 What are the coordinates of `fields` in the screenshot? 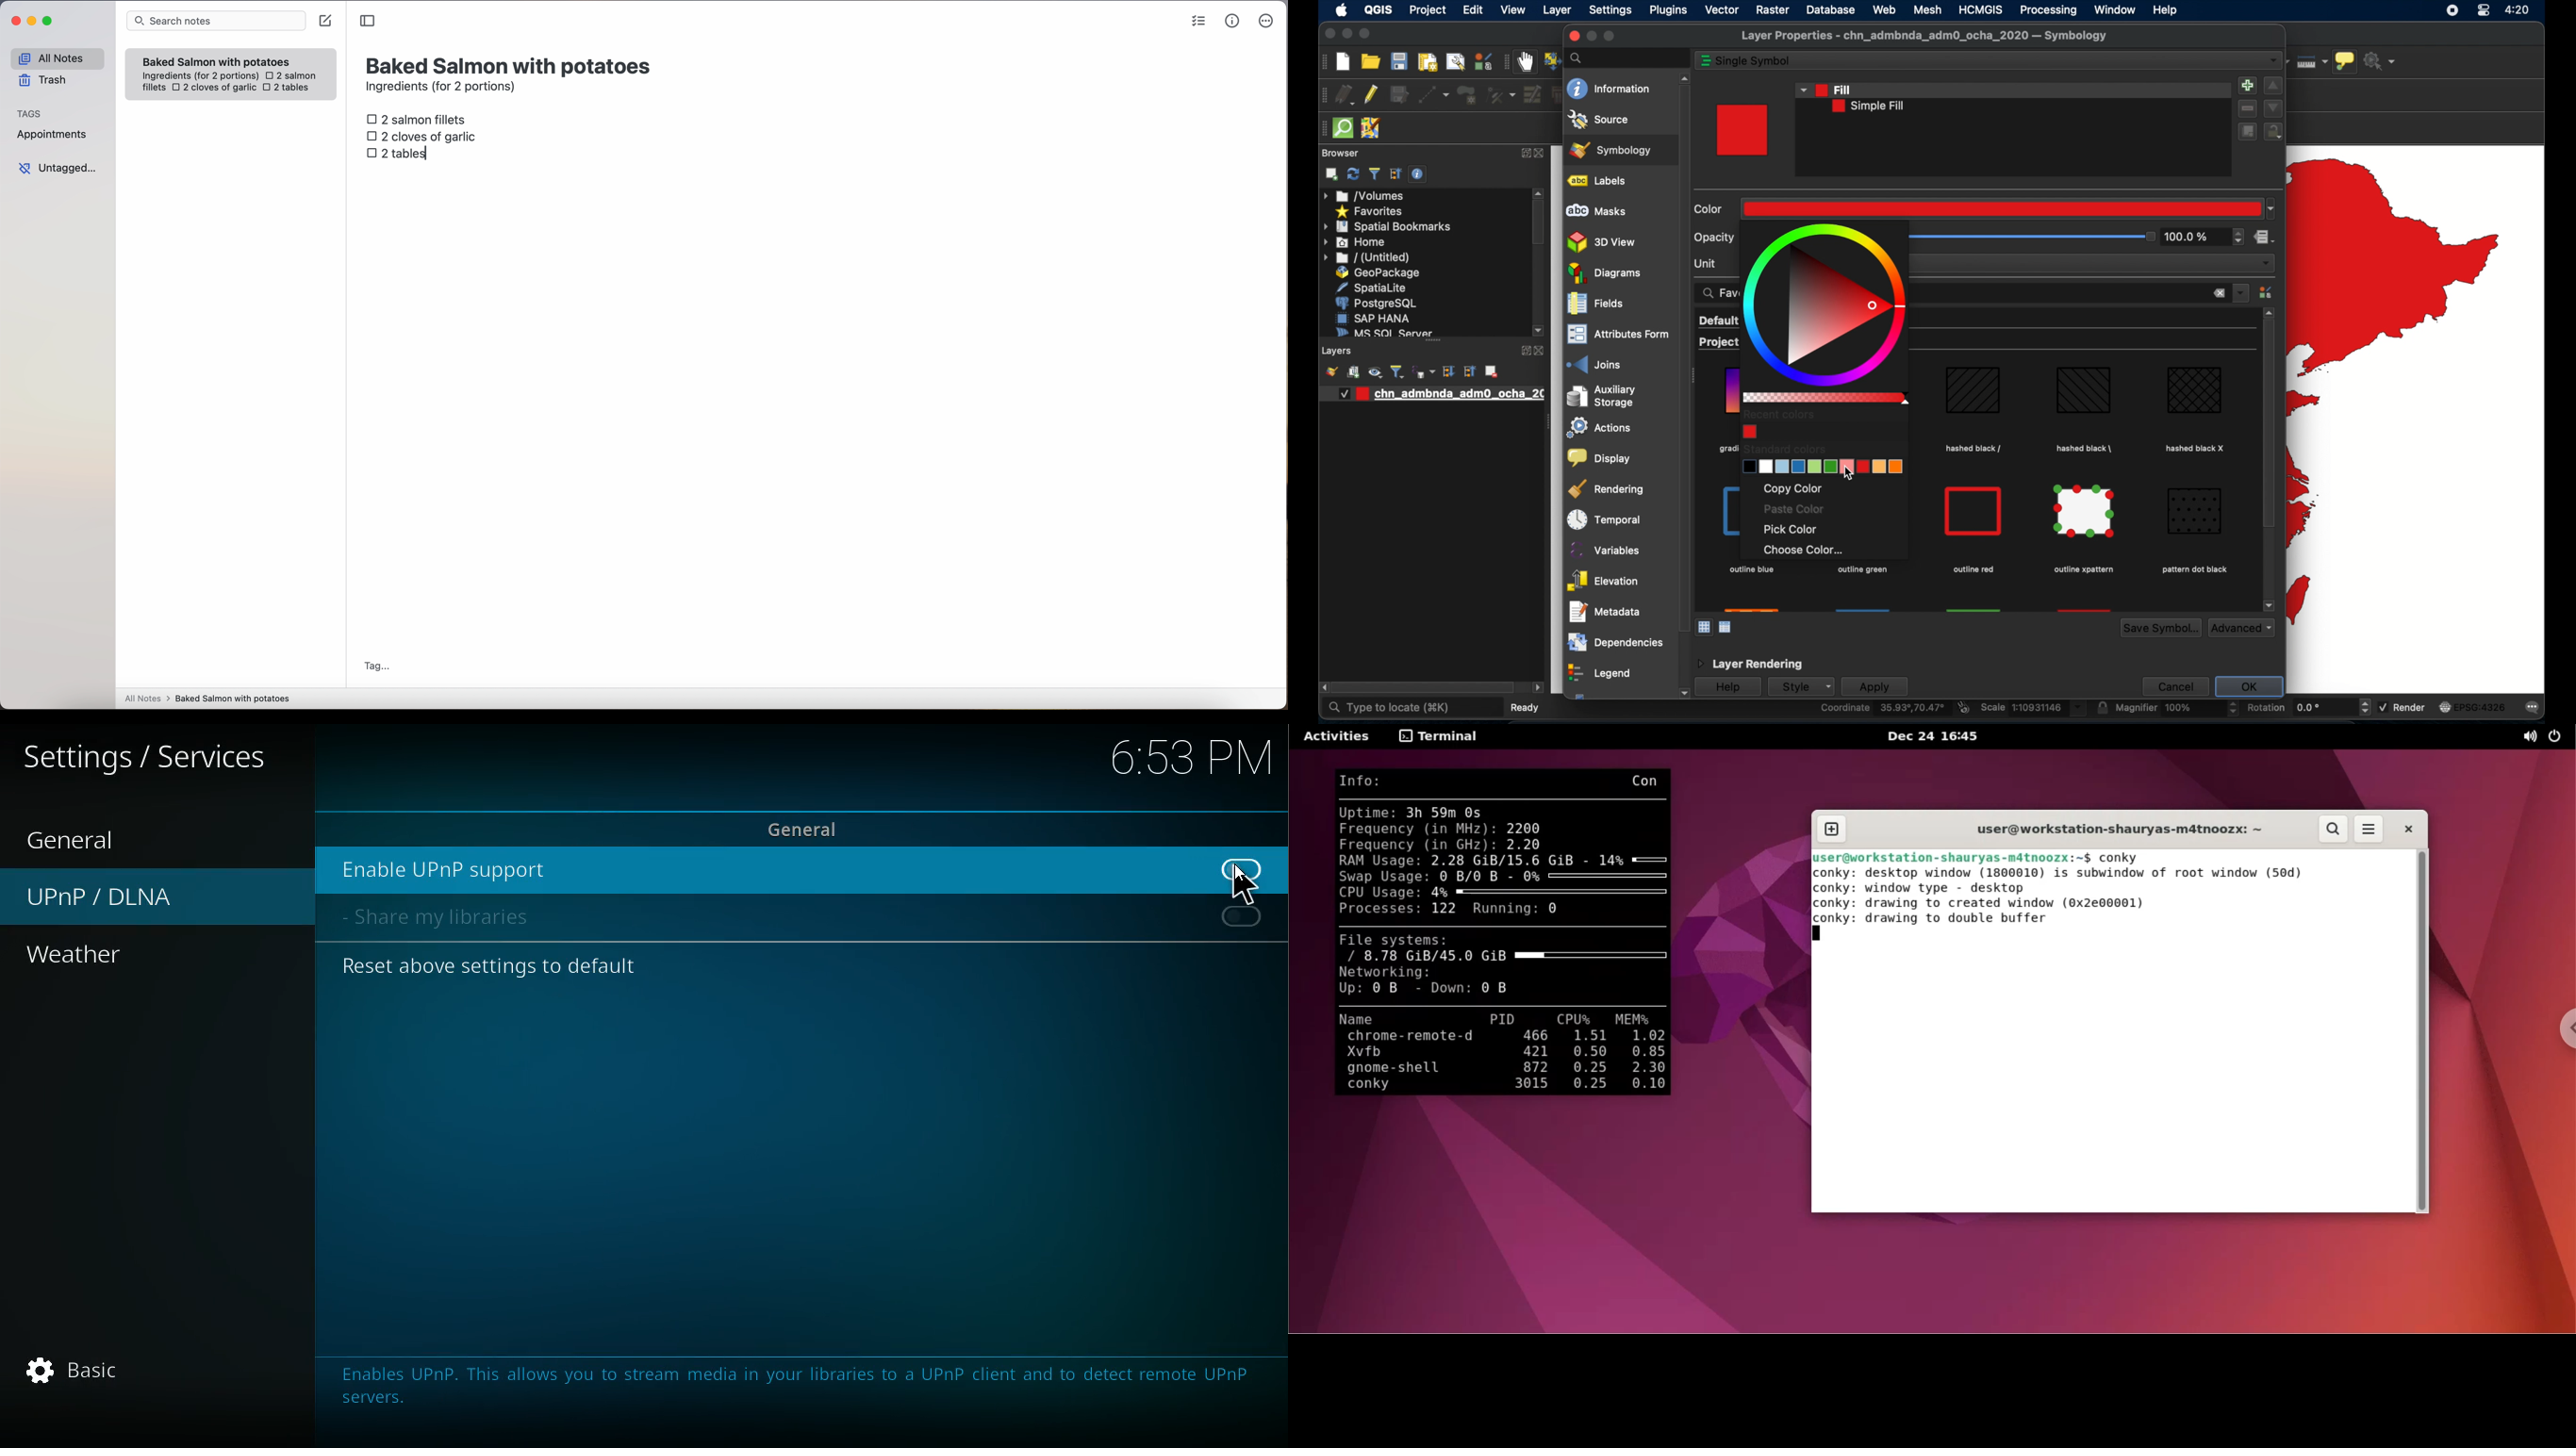 It's located at (1596, 305).